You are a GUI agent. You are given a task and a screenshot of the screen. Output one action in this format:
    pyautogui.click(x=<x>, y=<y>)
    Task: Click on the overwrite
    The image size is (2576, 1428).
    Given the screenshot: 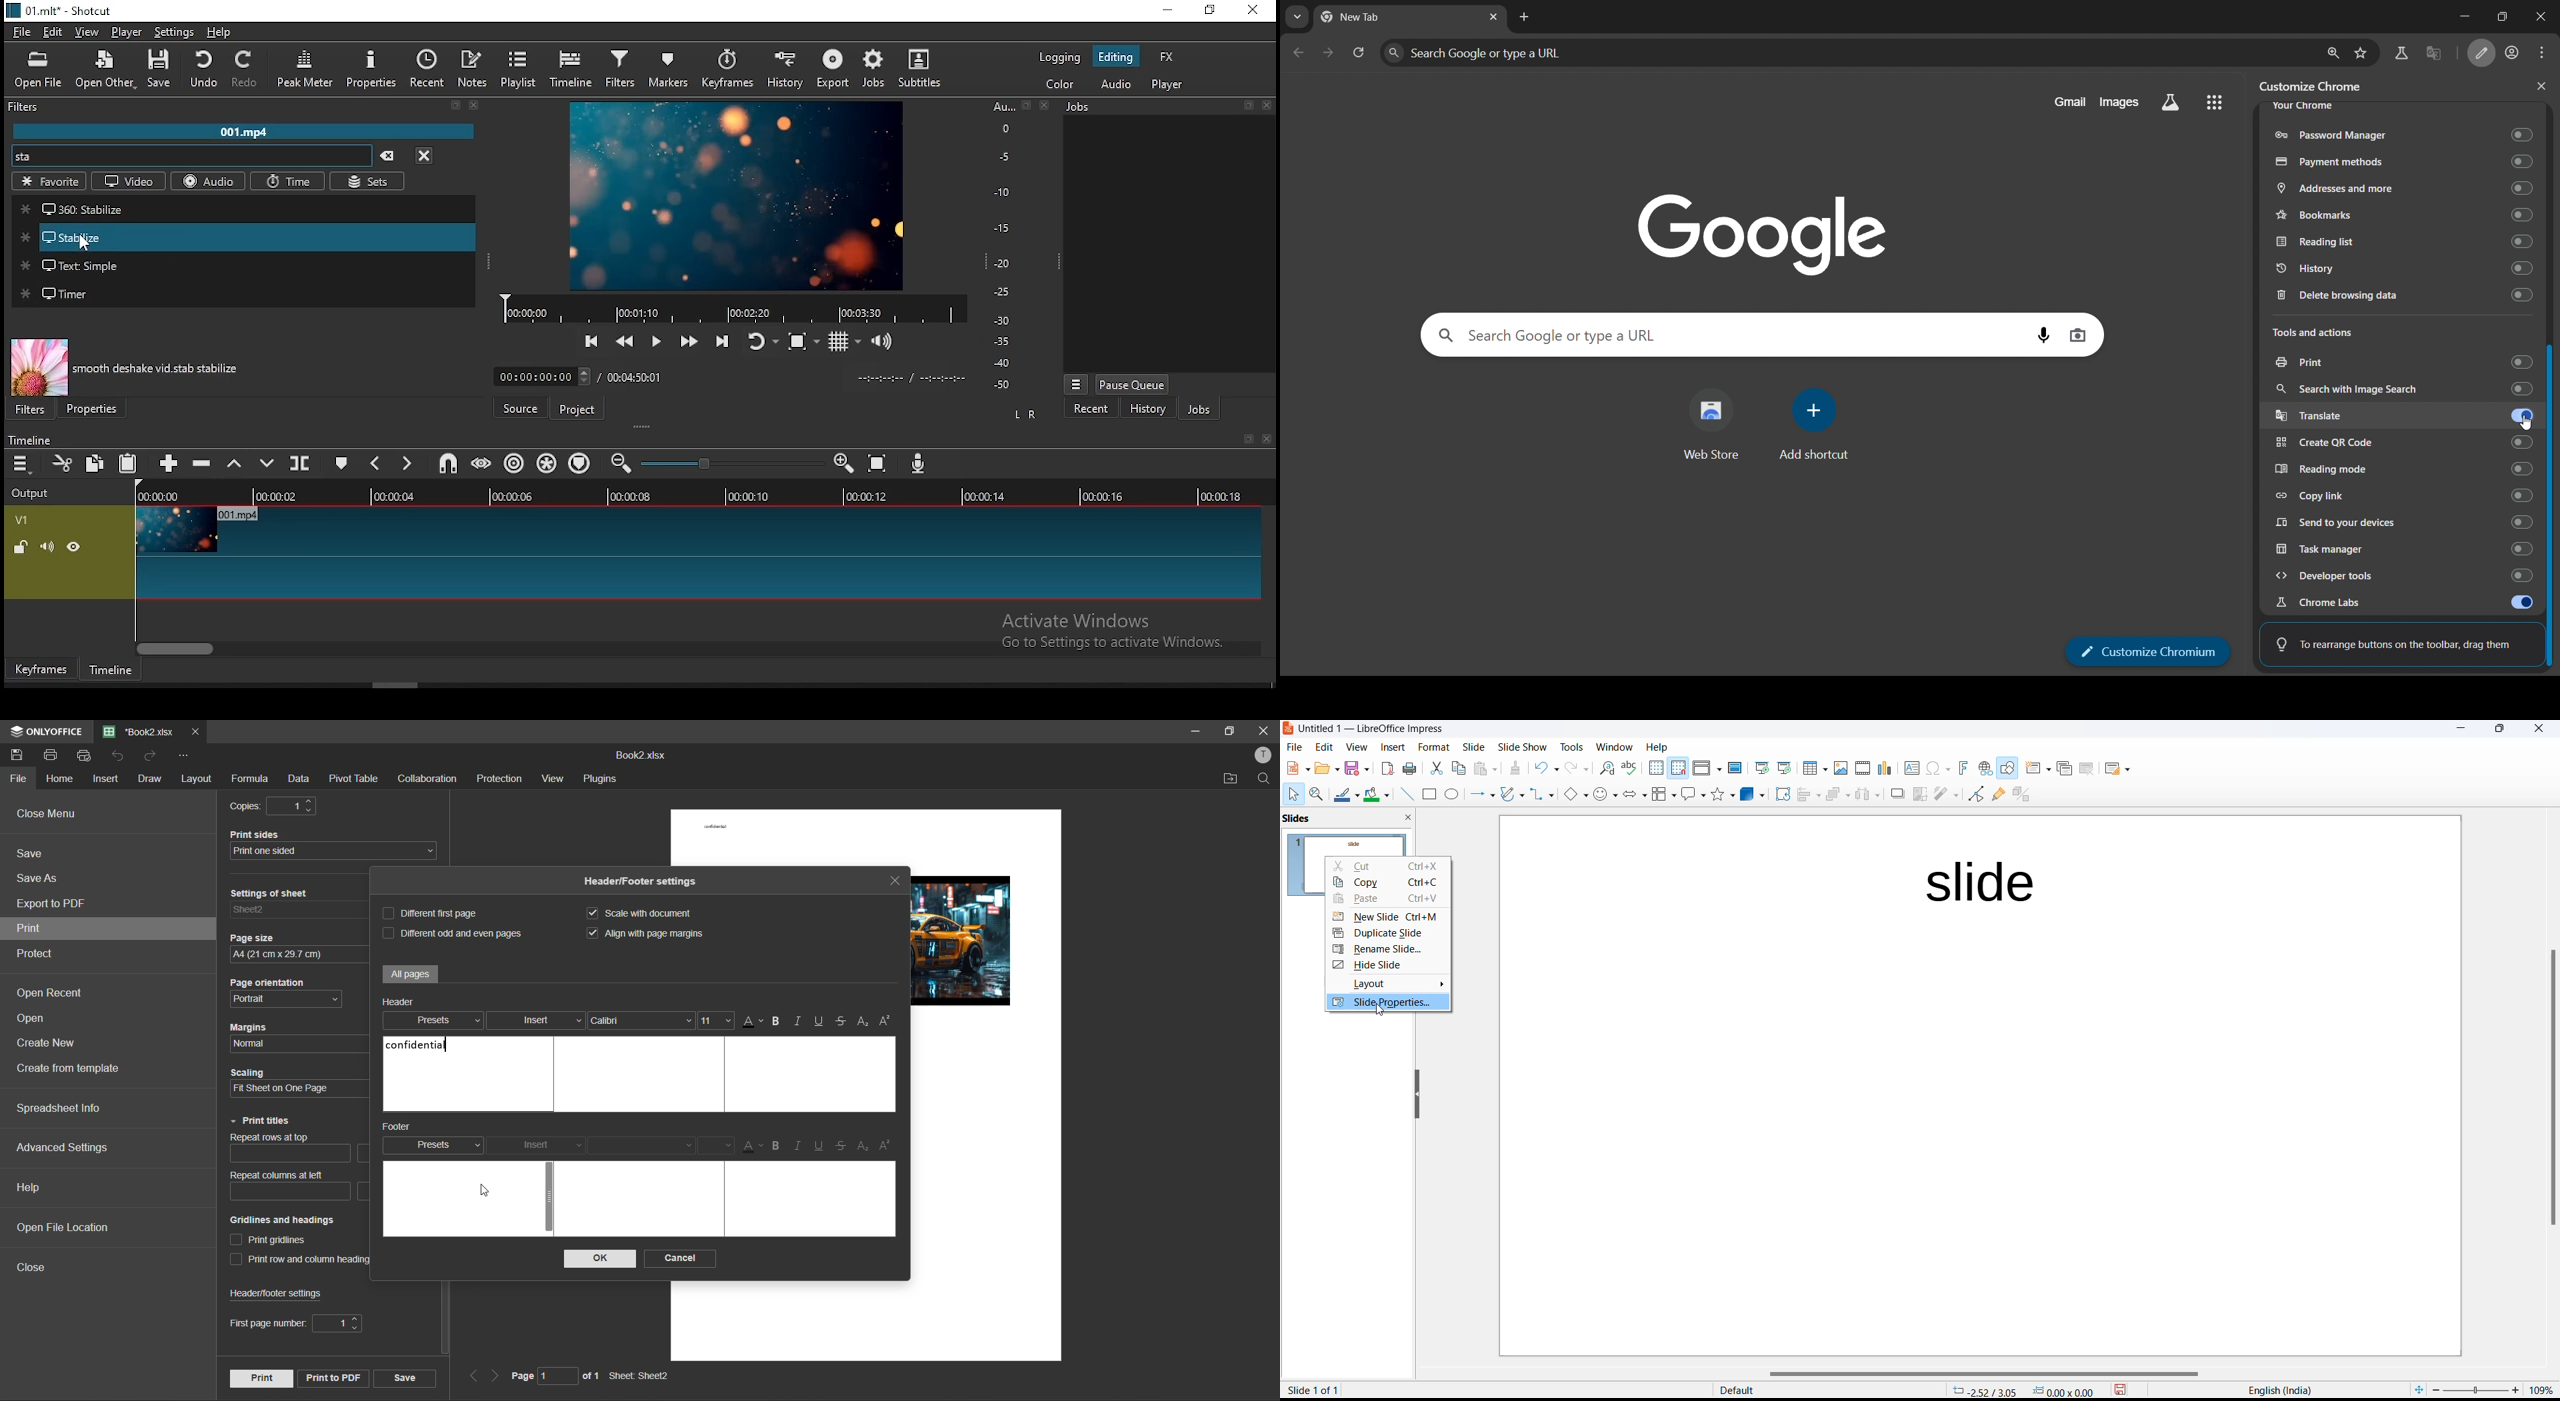 What is the action you would take?
    pyautogui.click(x=269, y=462)
    